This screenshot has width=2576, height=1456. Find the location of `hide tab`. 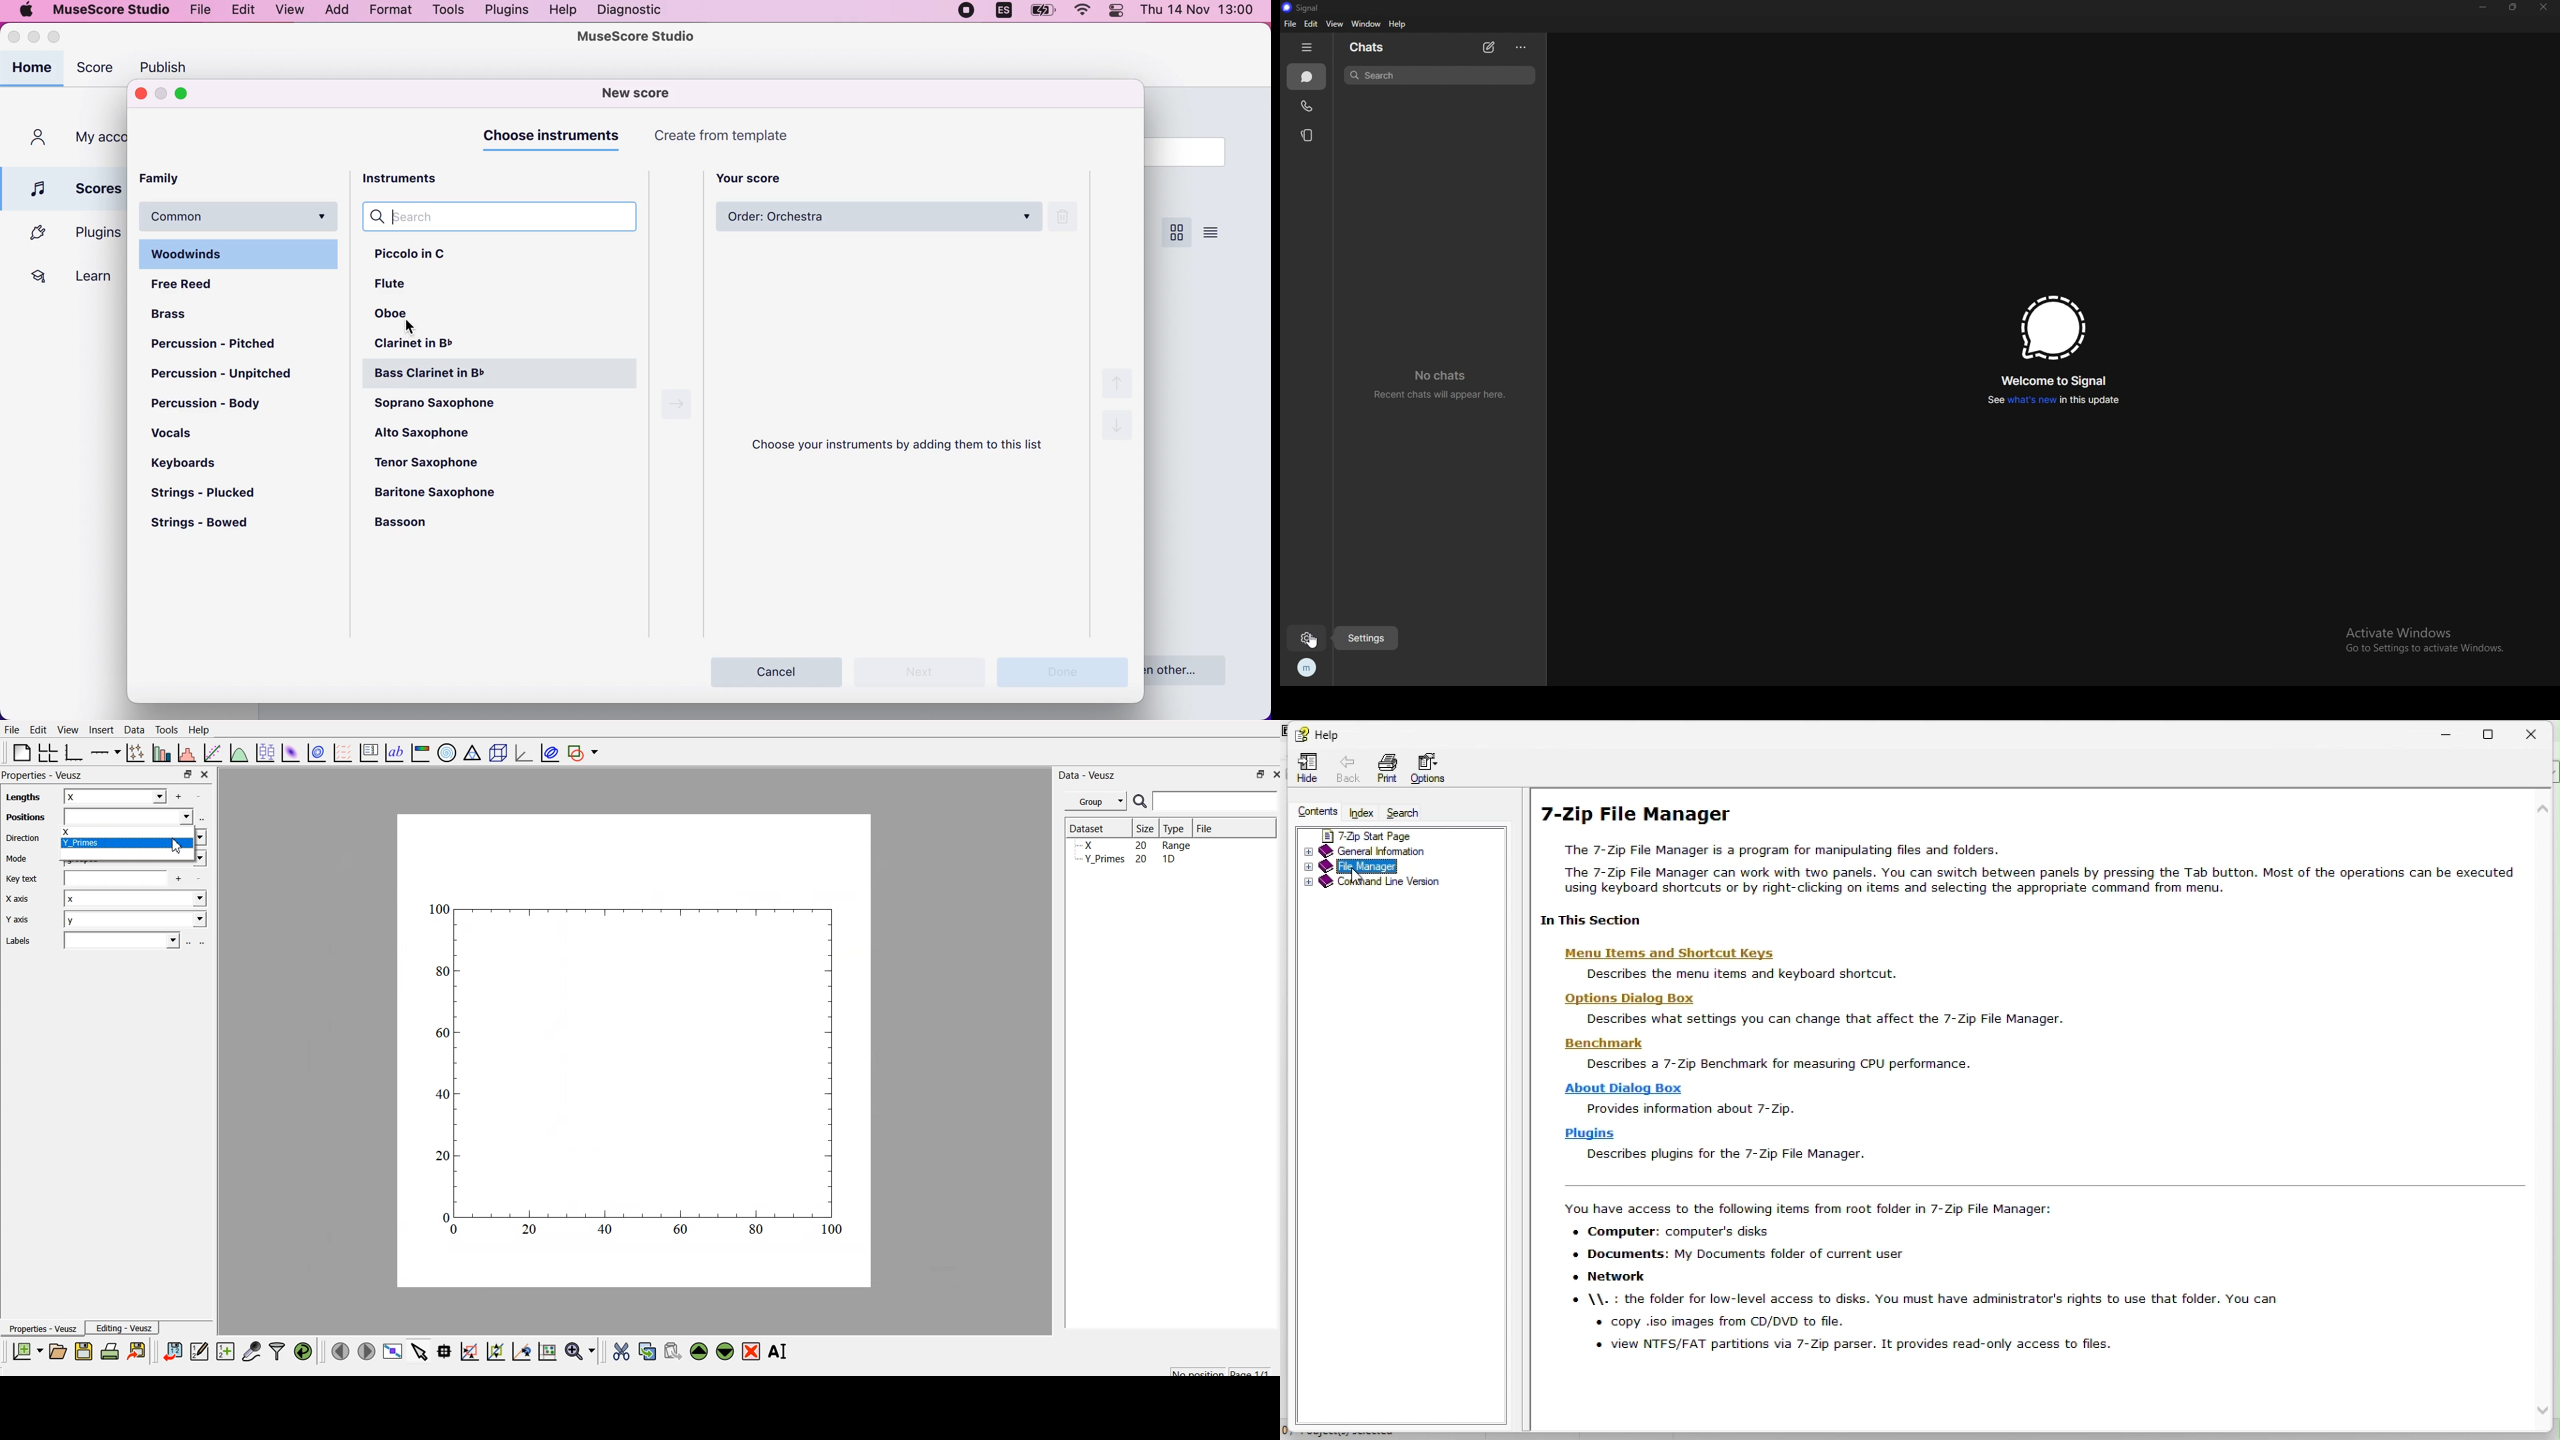

hide tab is located at coordinates (1309, 47).